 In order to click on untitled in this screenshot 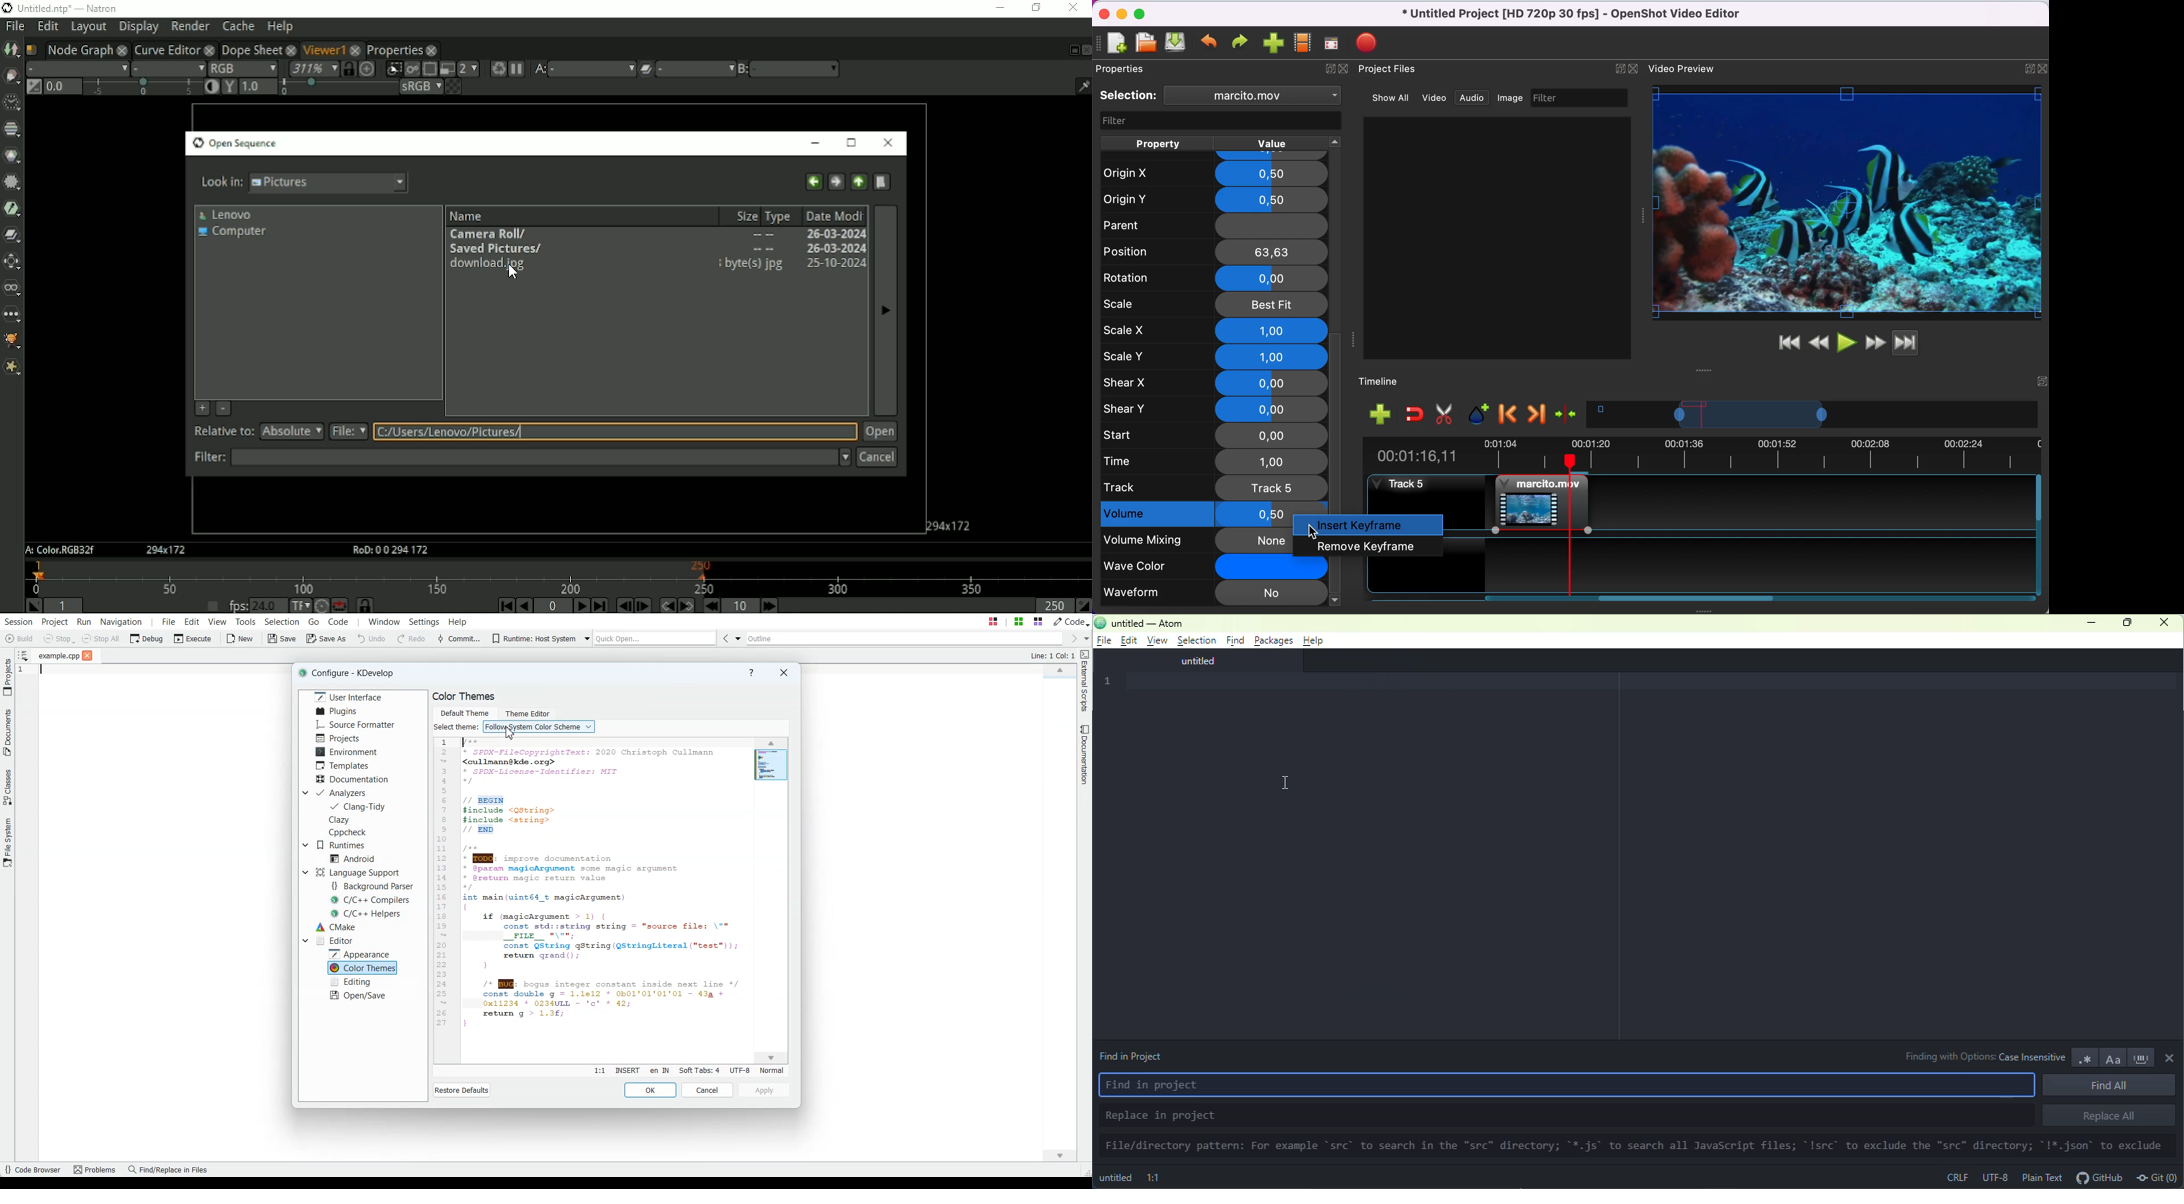, I will do `click(1187, 662)`.